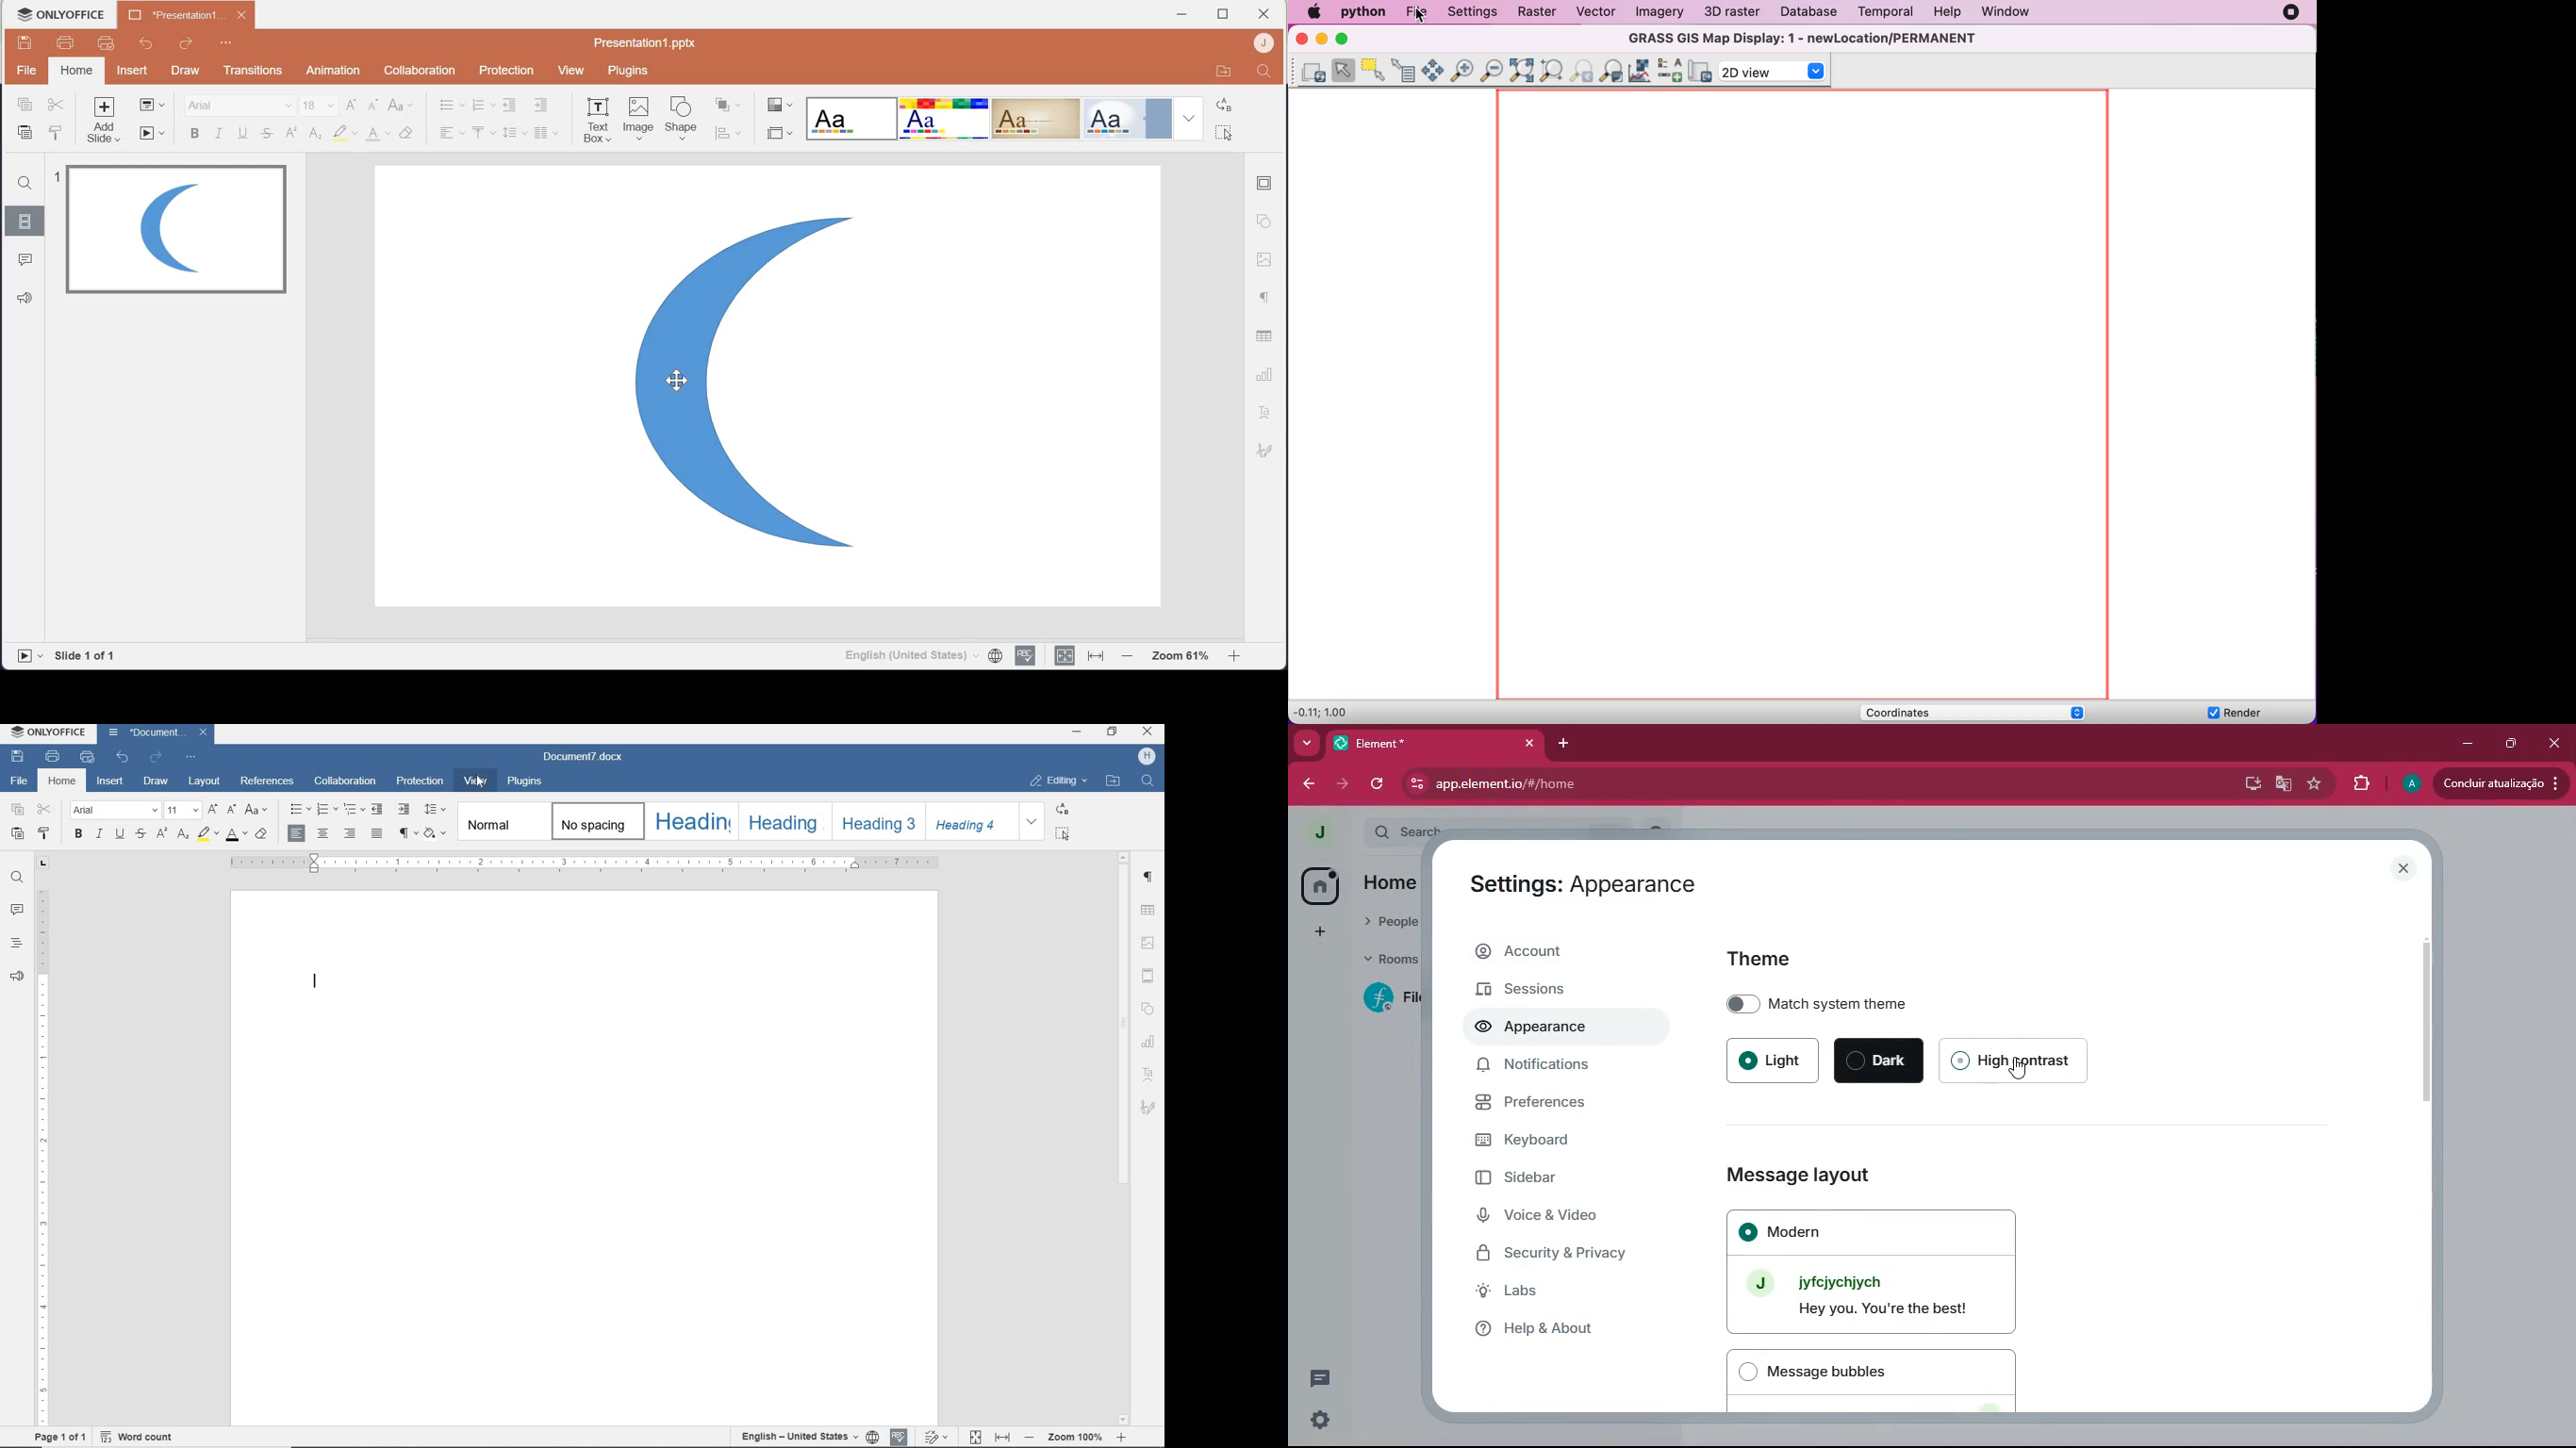 This screenshot has height=1456, width=2576. What do you see at coordinates (141, 835) in the screenshot?
I see `STRIKETHROUGH` at bounding box center [141, 835].